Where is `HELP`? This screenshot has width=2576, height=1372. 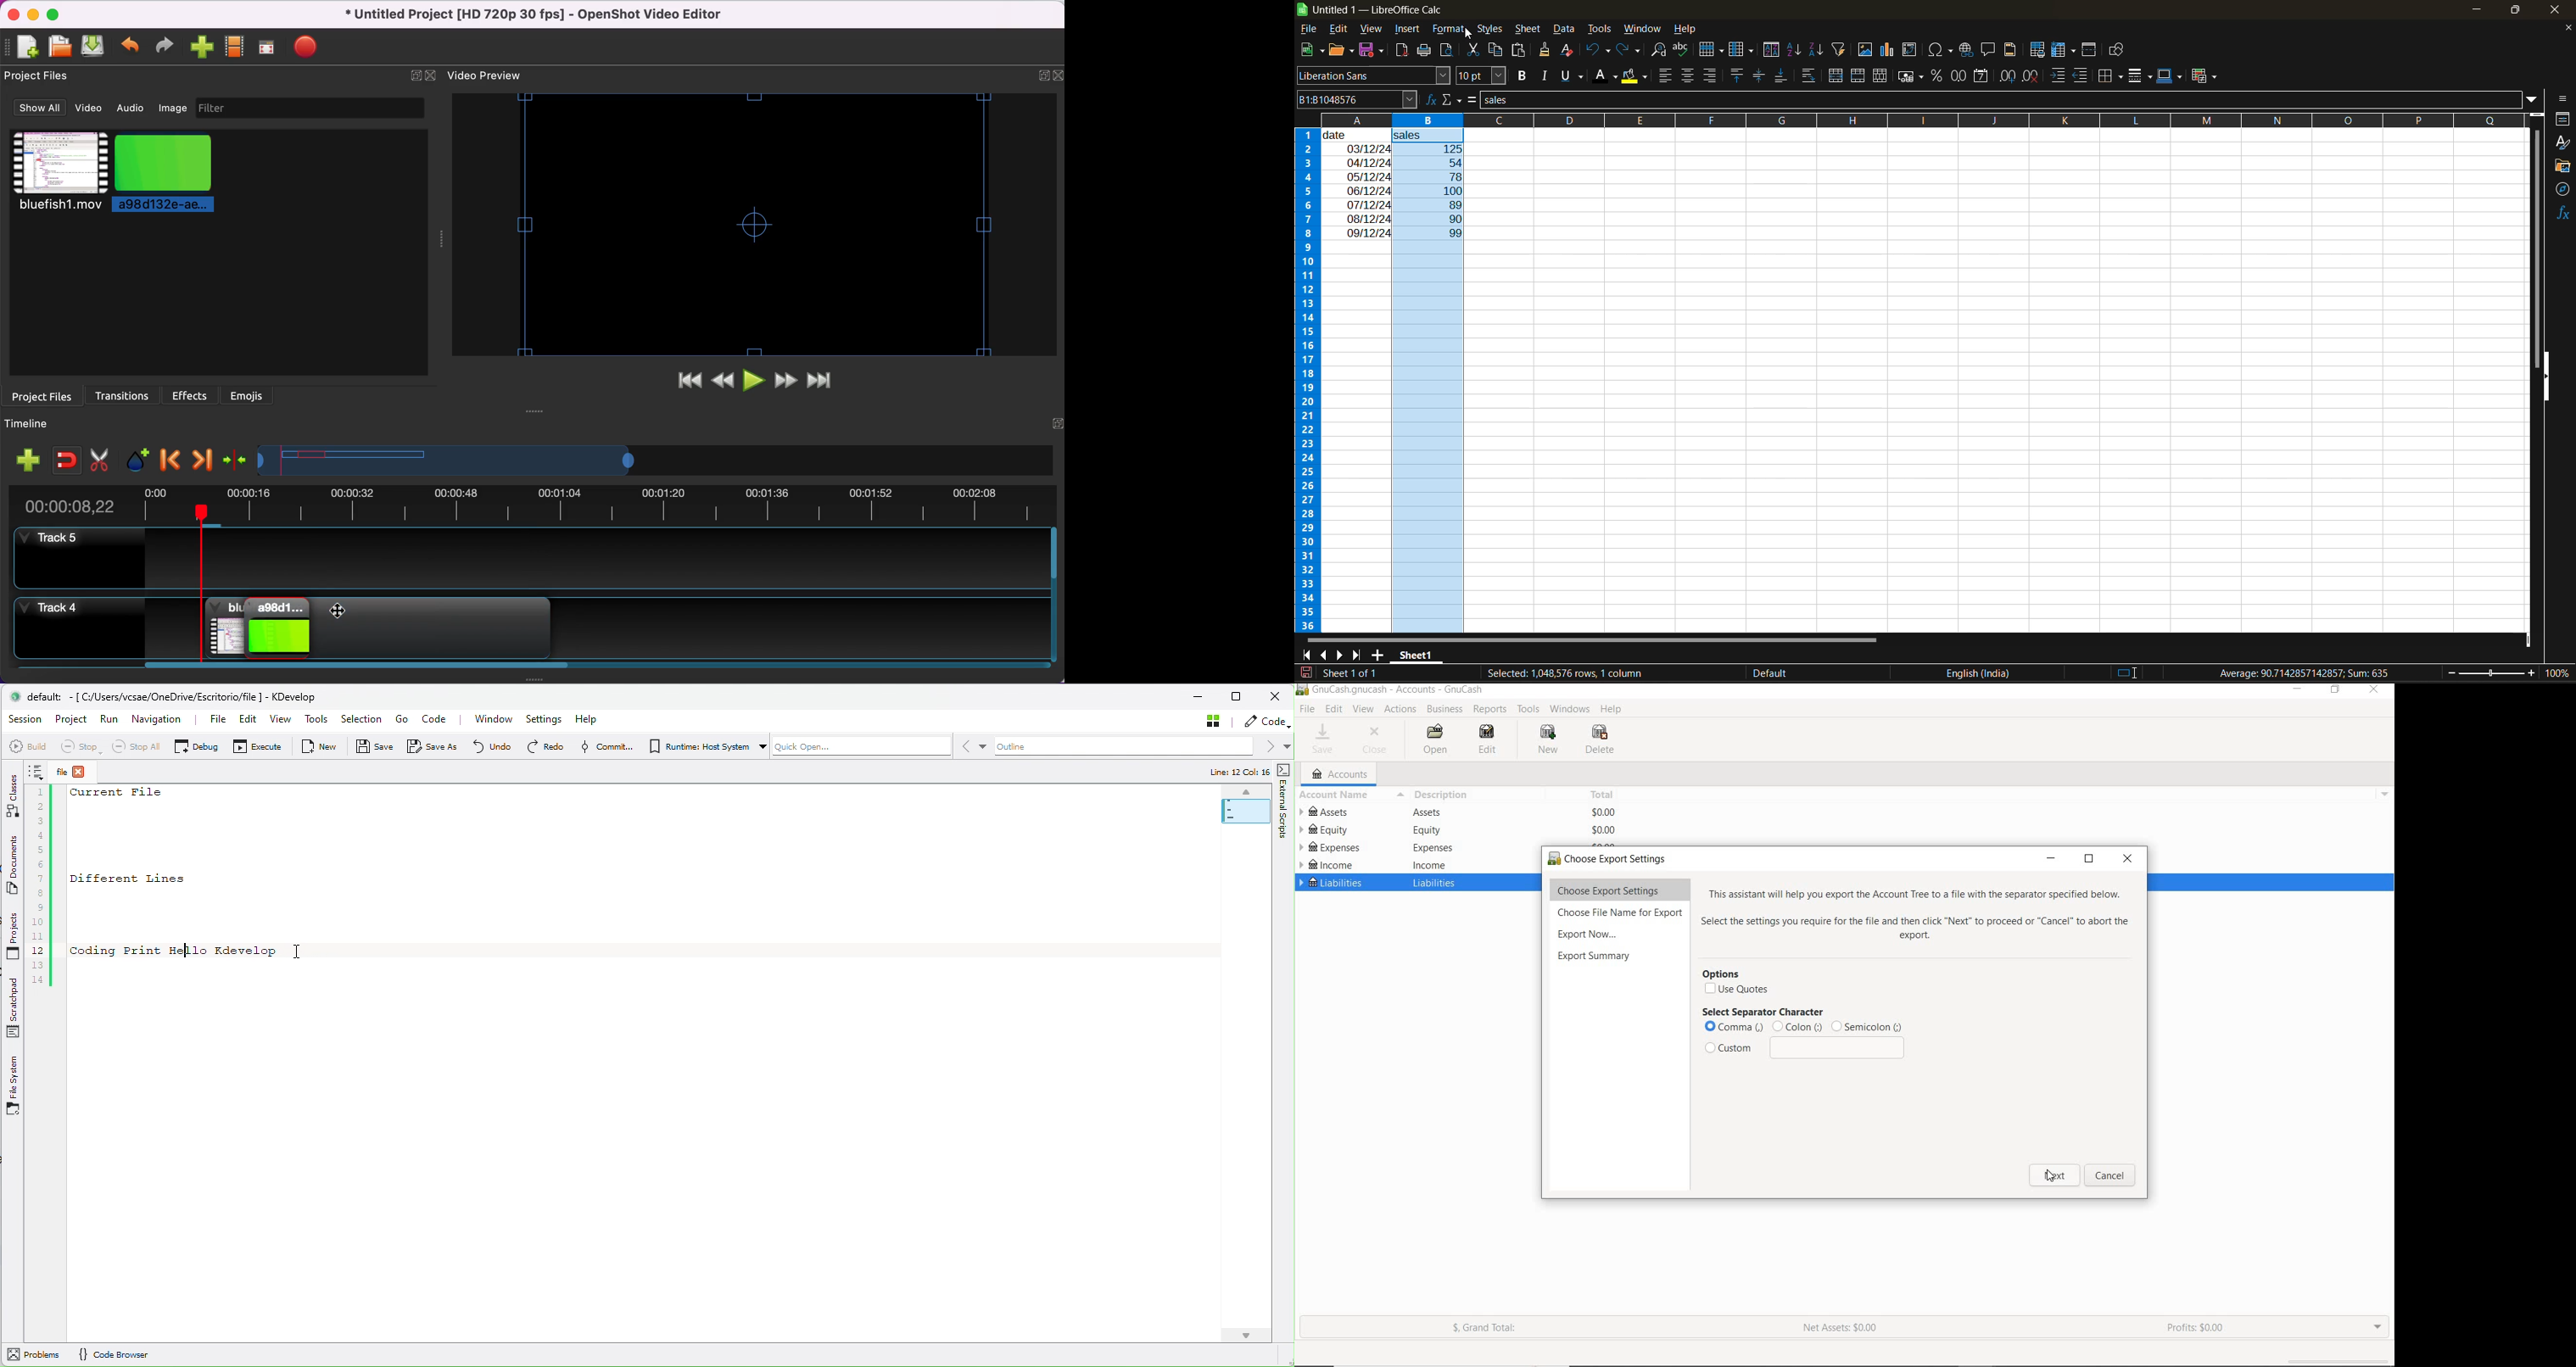 HELP is located at coordinates (1611, 710).